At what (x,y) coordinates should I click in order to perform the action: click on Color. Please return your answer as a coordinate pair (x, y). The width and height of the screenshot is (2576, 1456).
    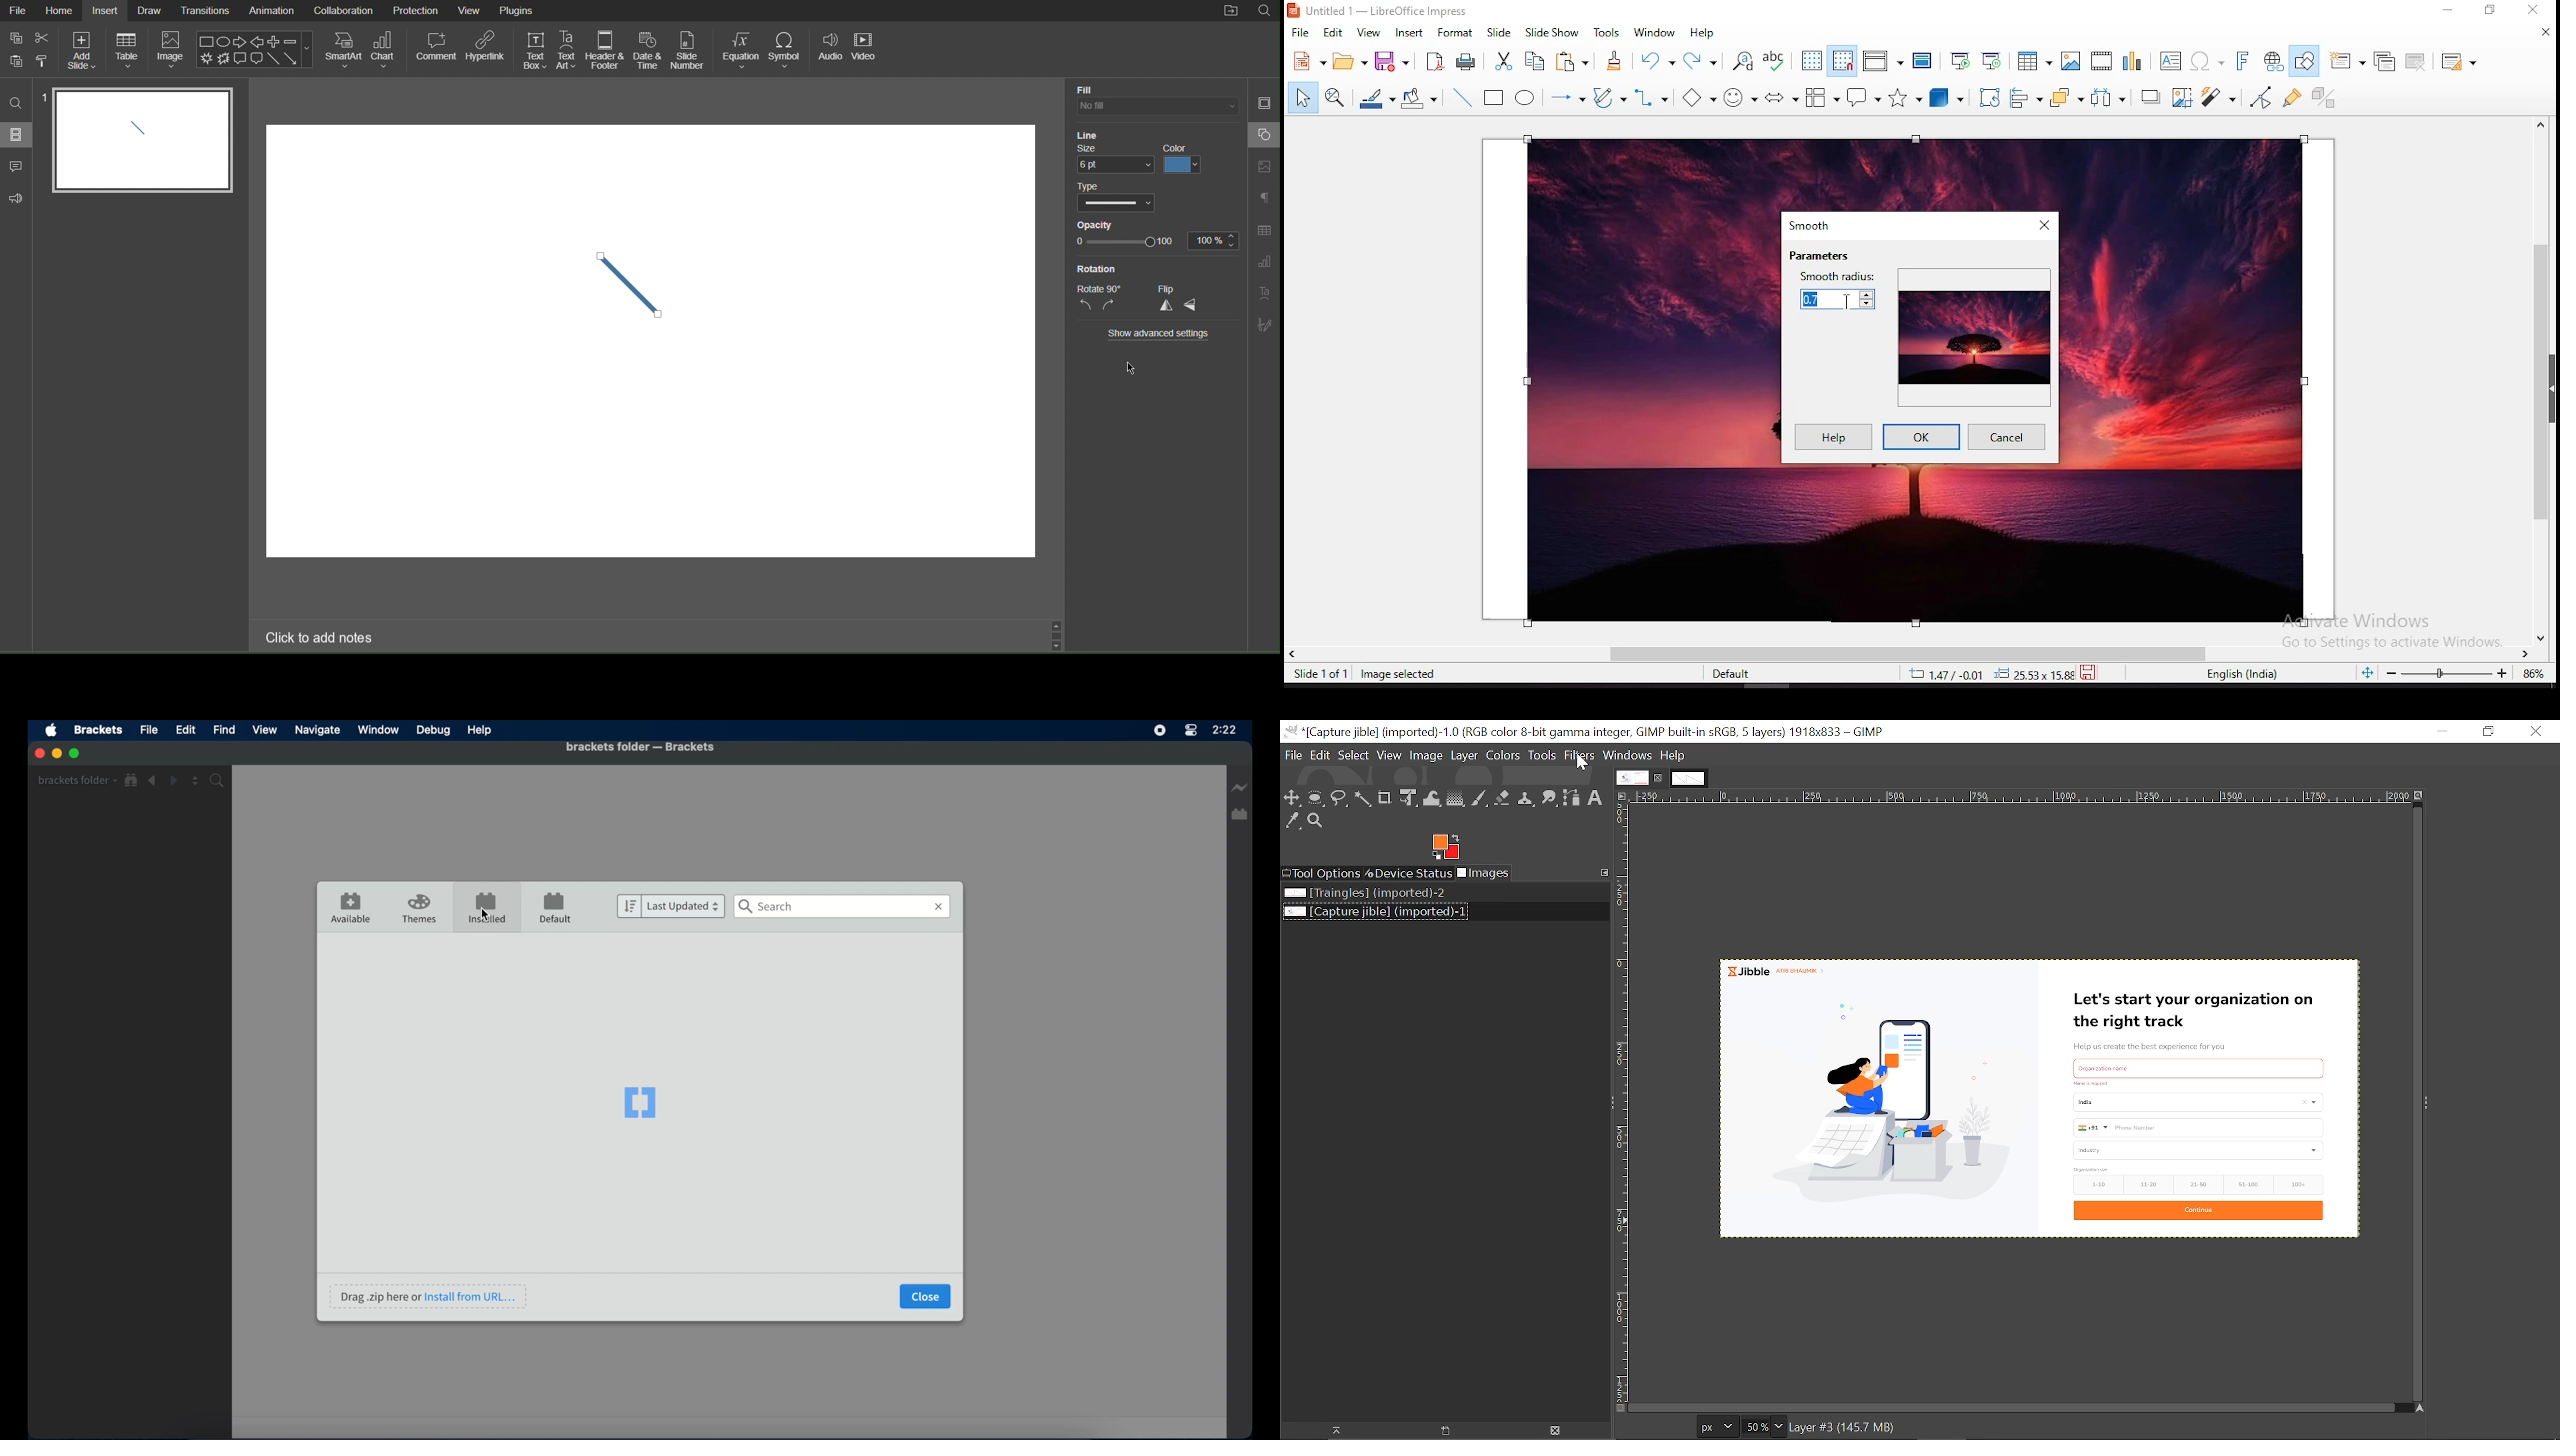
    Looking at the image, I should click on (1185, 158).